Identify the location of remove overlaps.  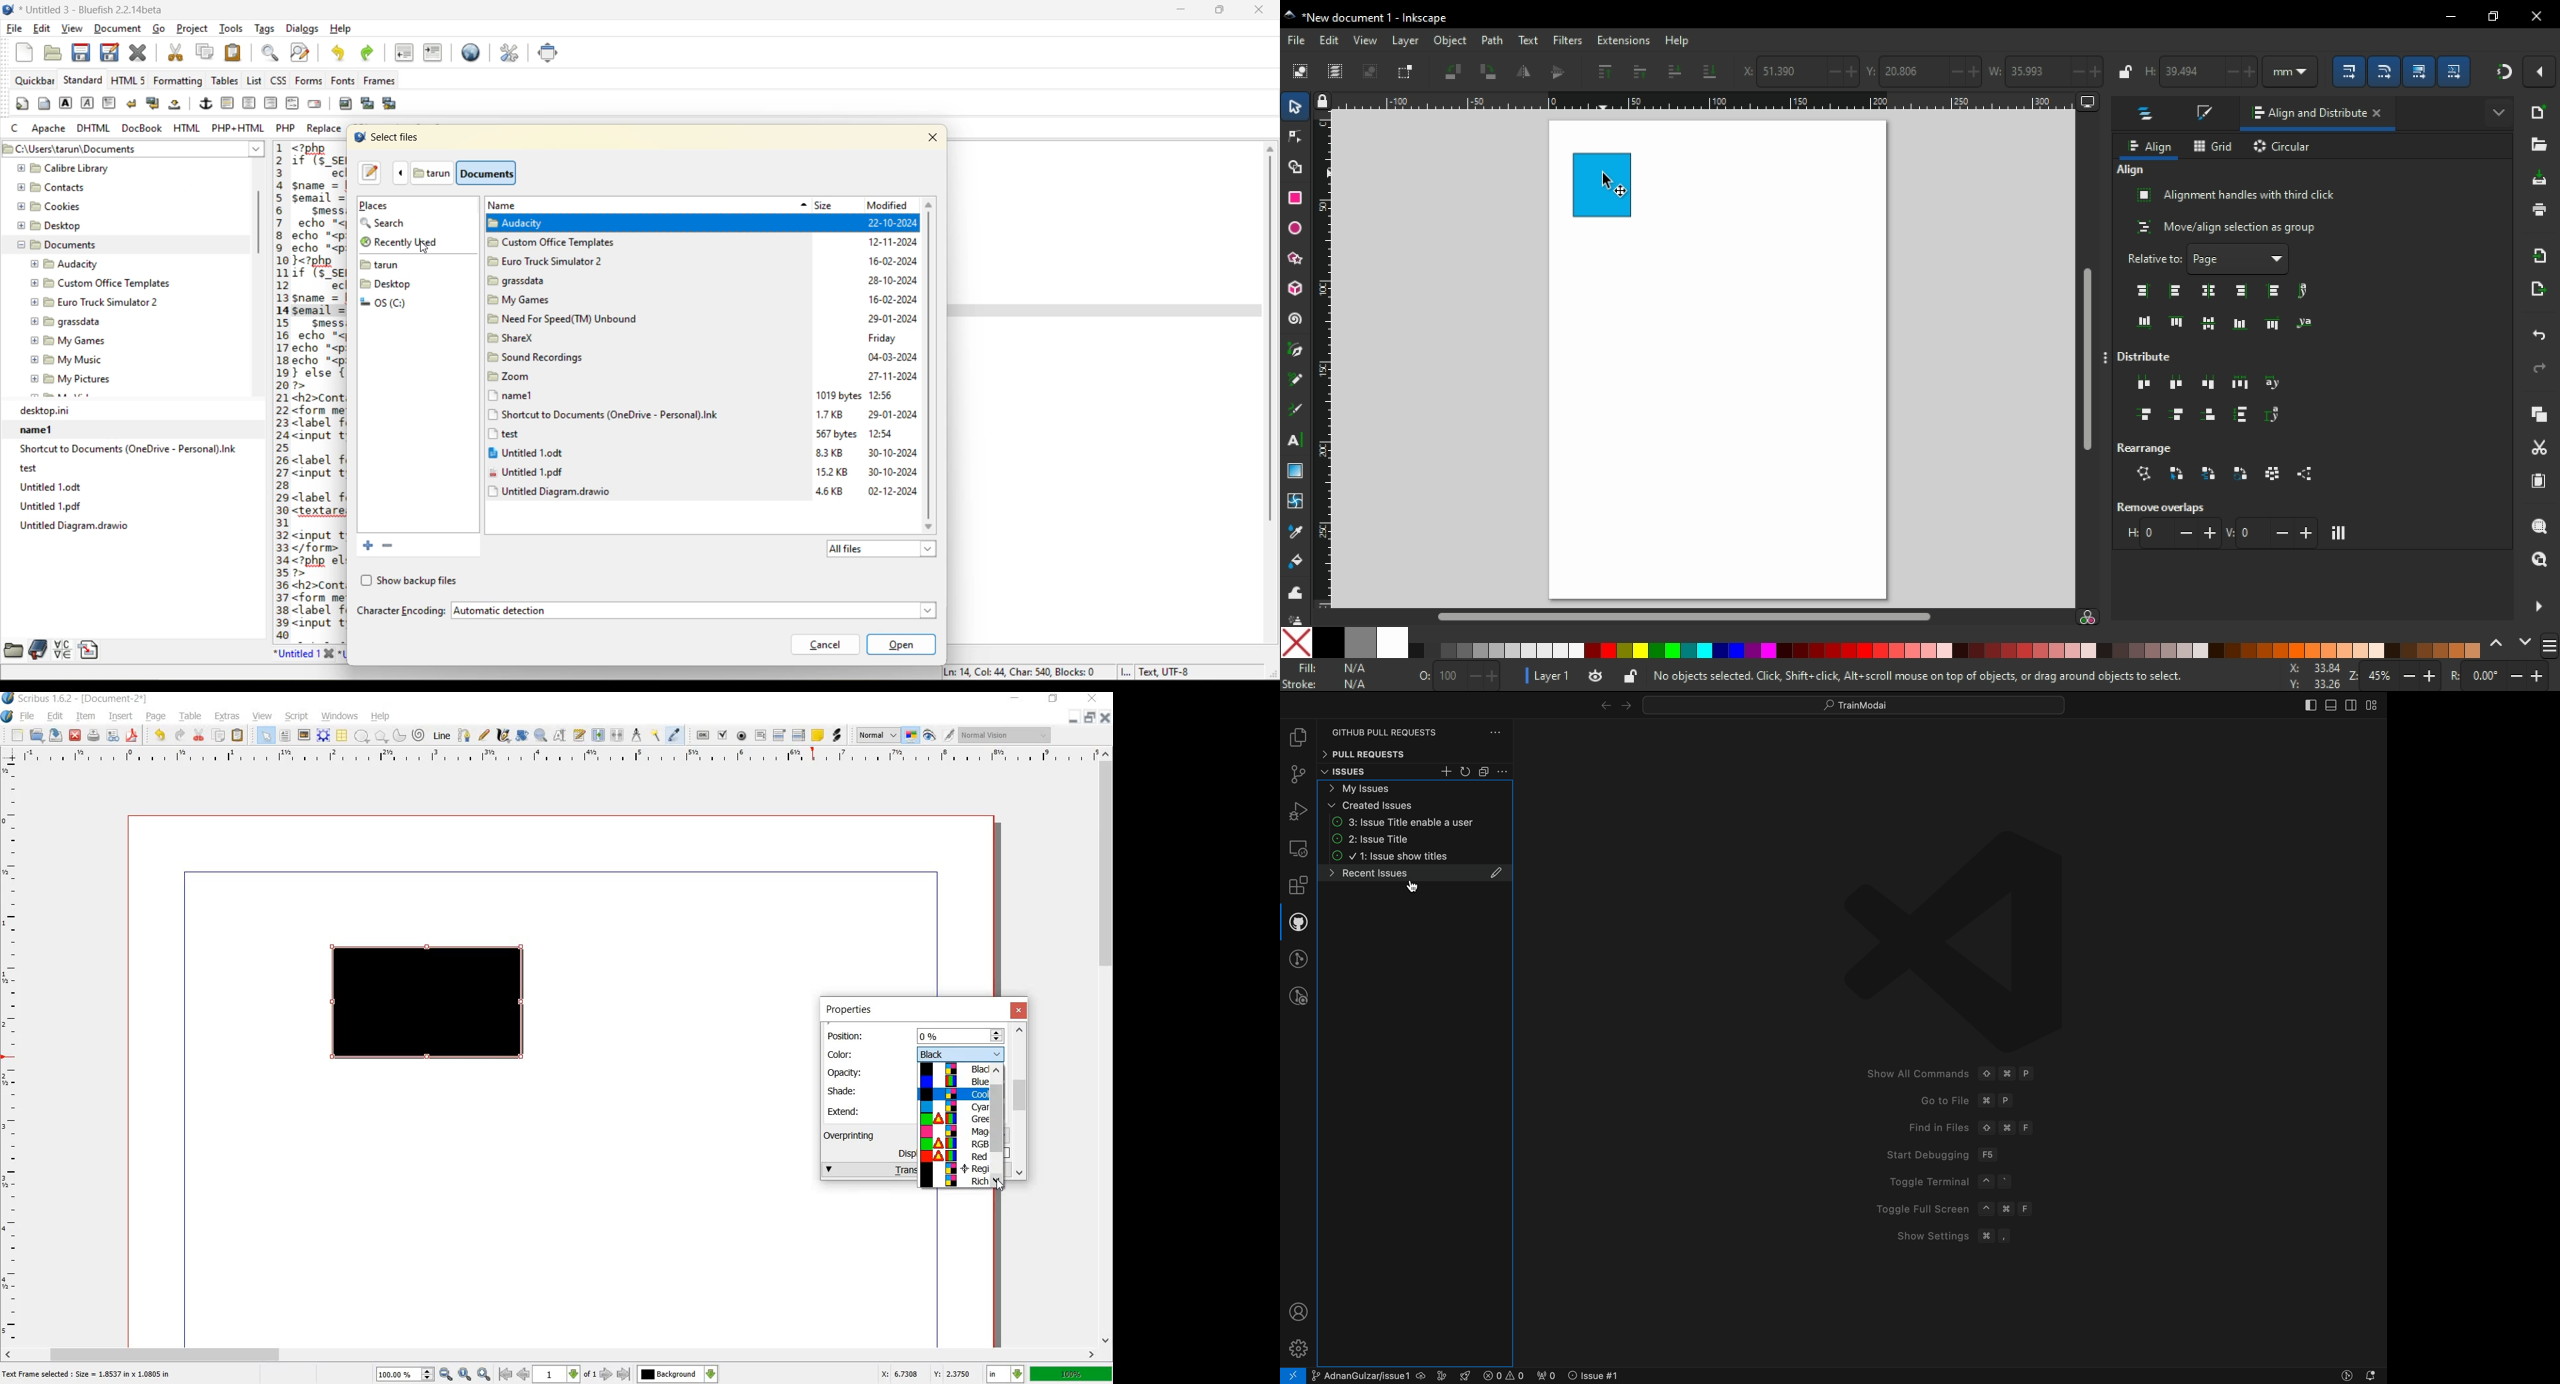
(2166, 507).